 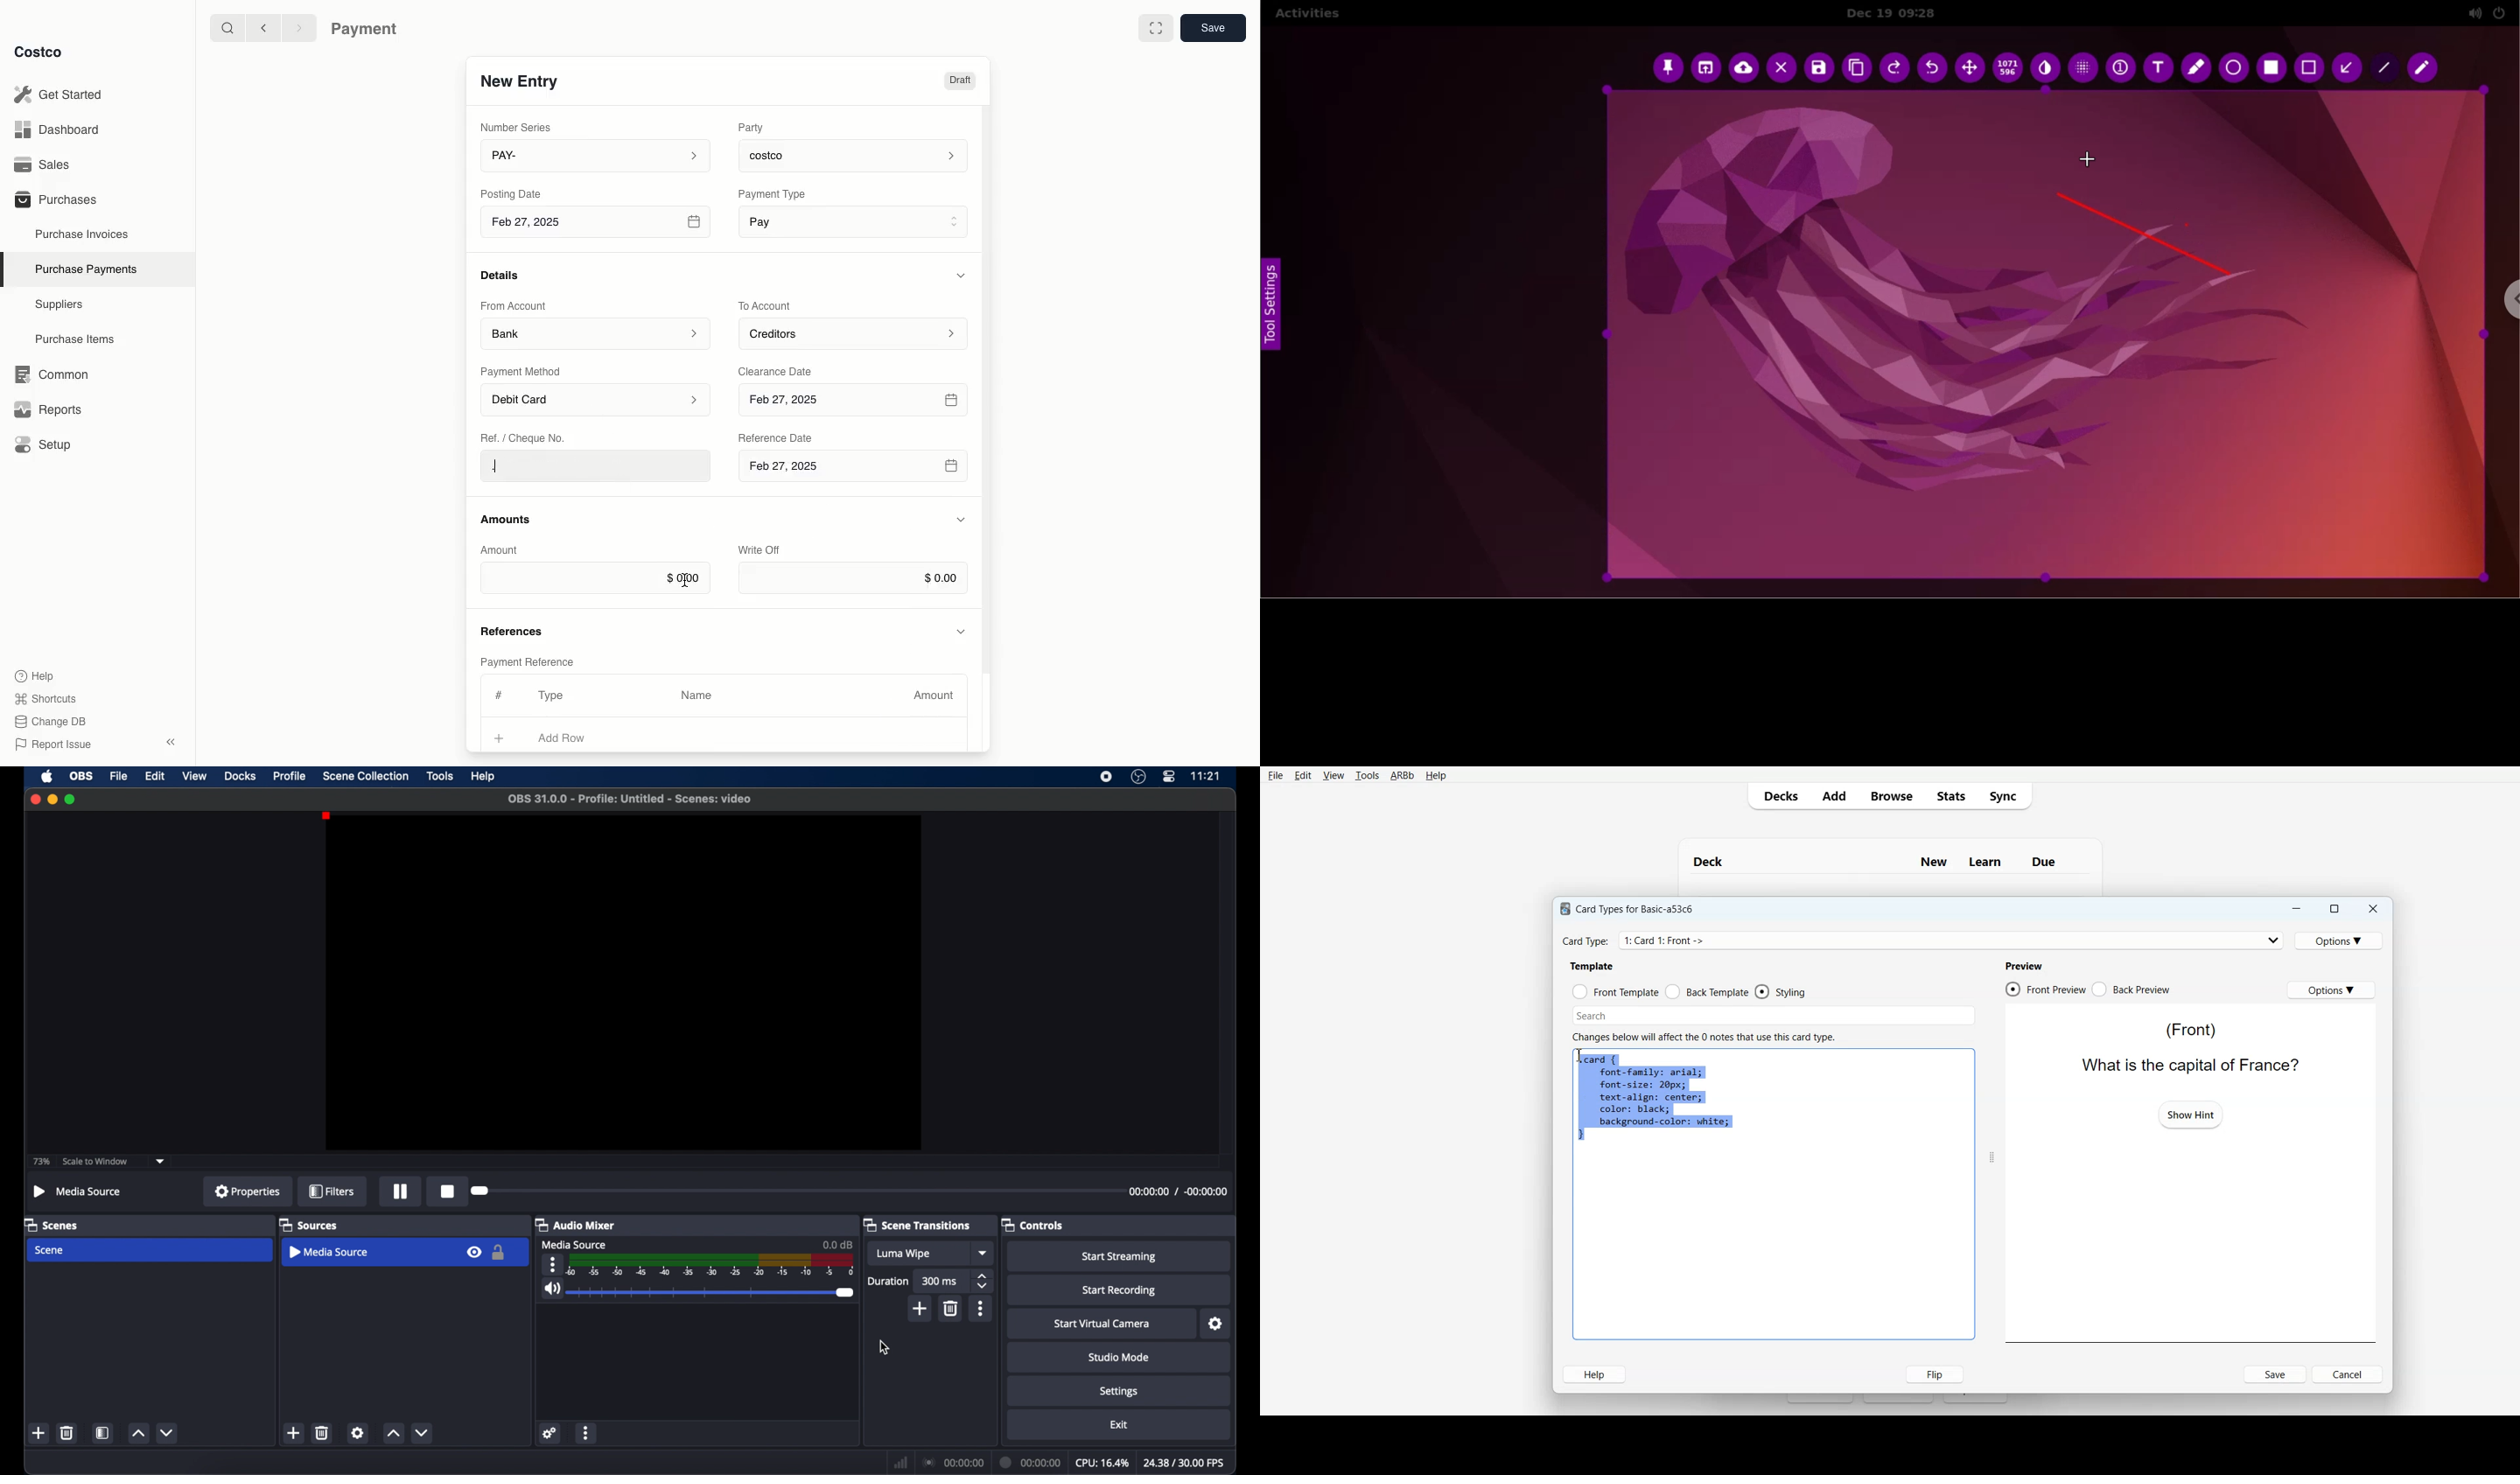 What do you see at coordinates (856, 220) in the screenshot?
I see `Pay` at bounding box center [856, 220].